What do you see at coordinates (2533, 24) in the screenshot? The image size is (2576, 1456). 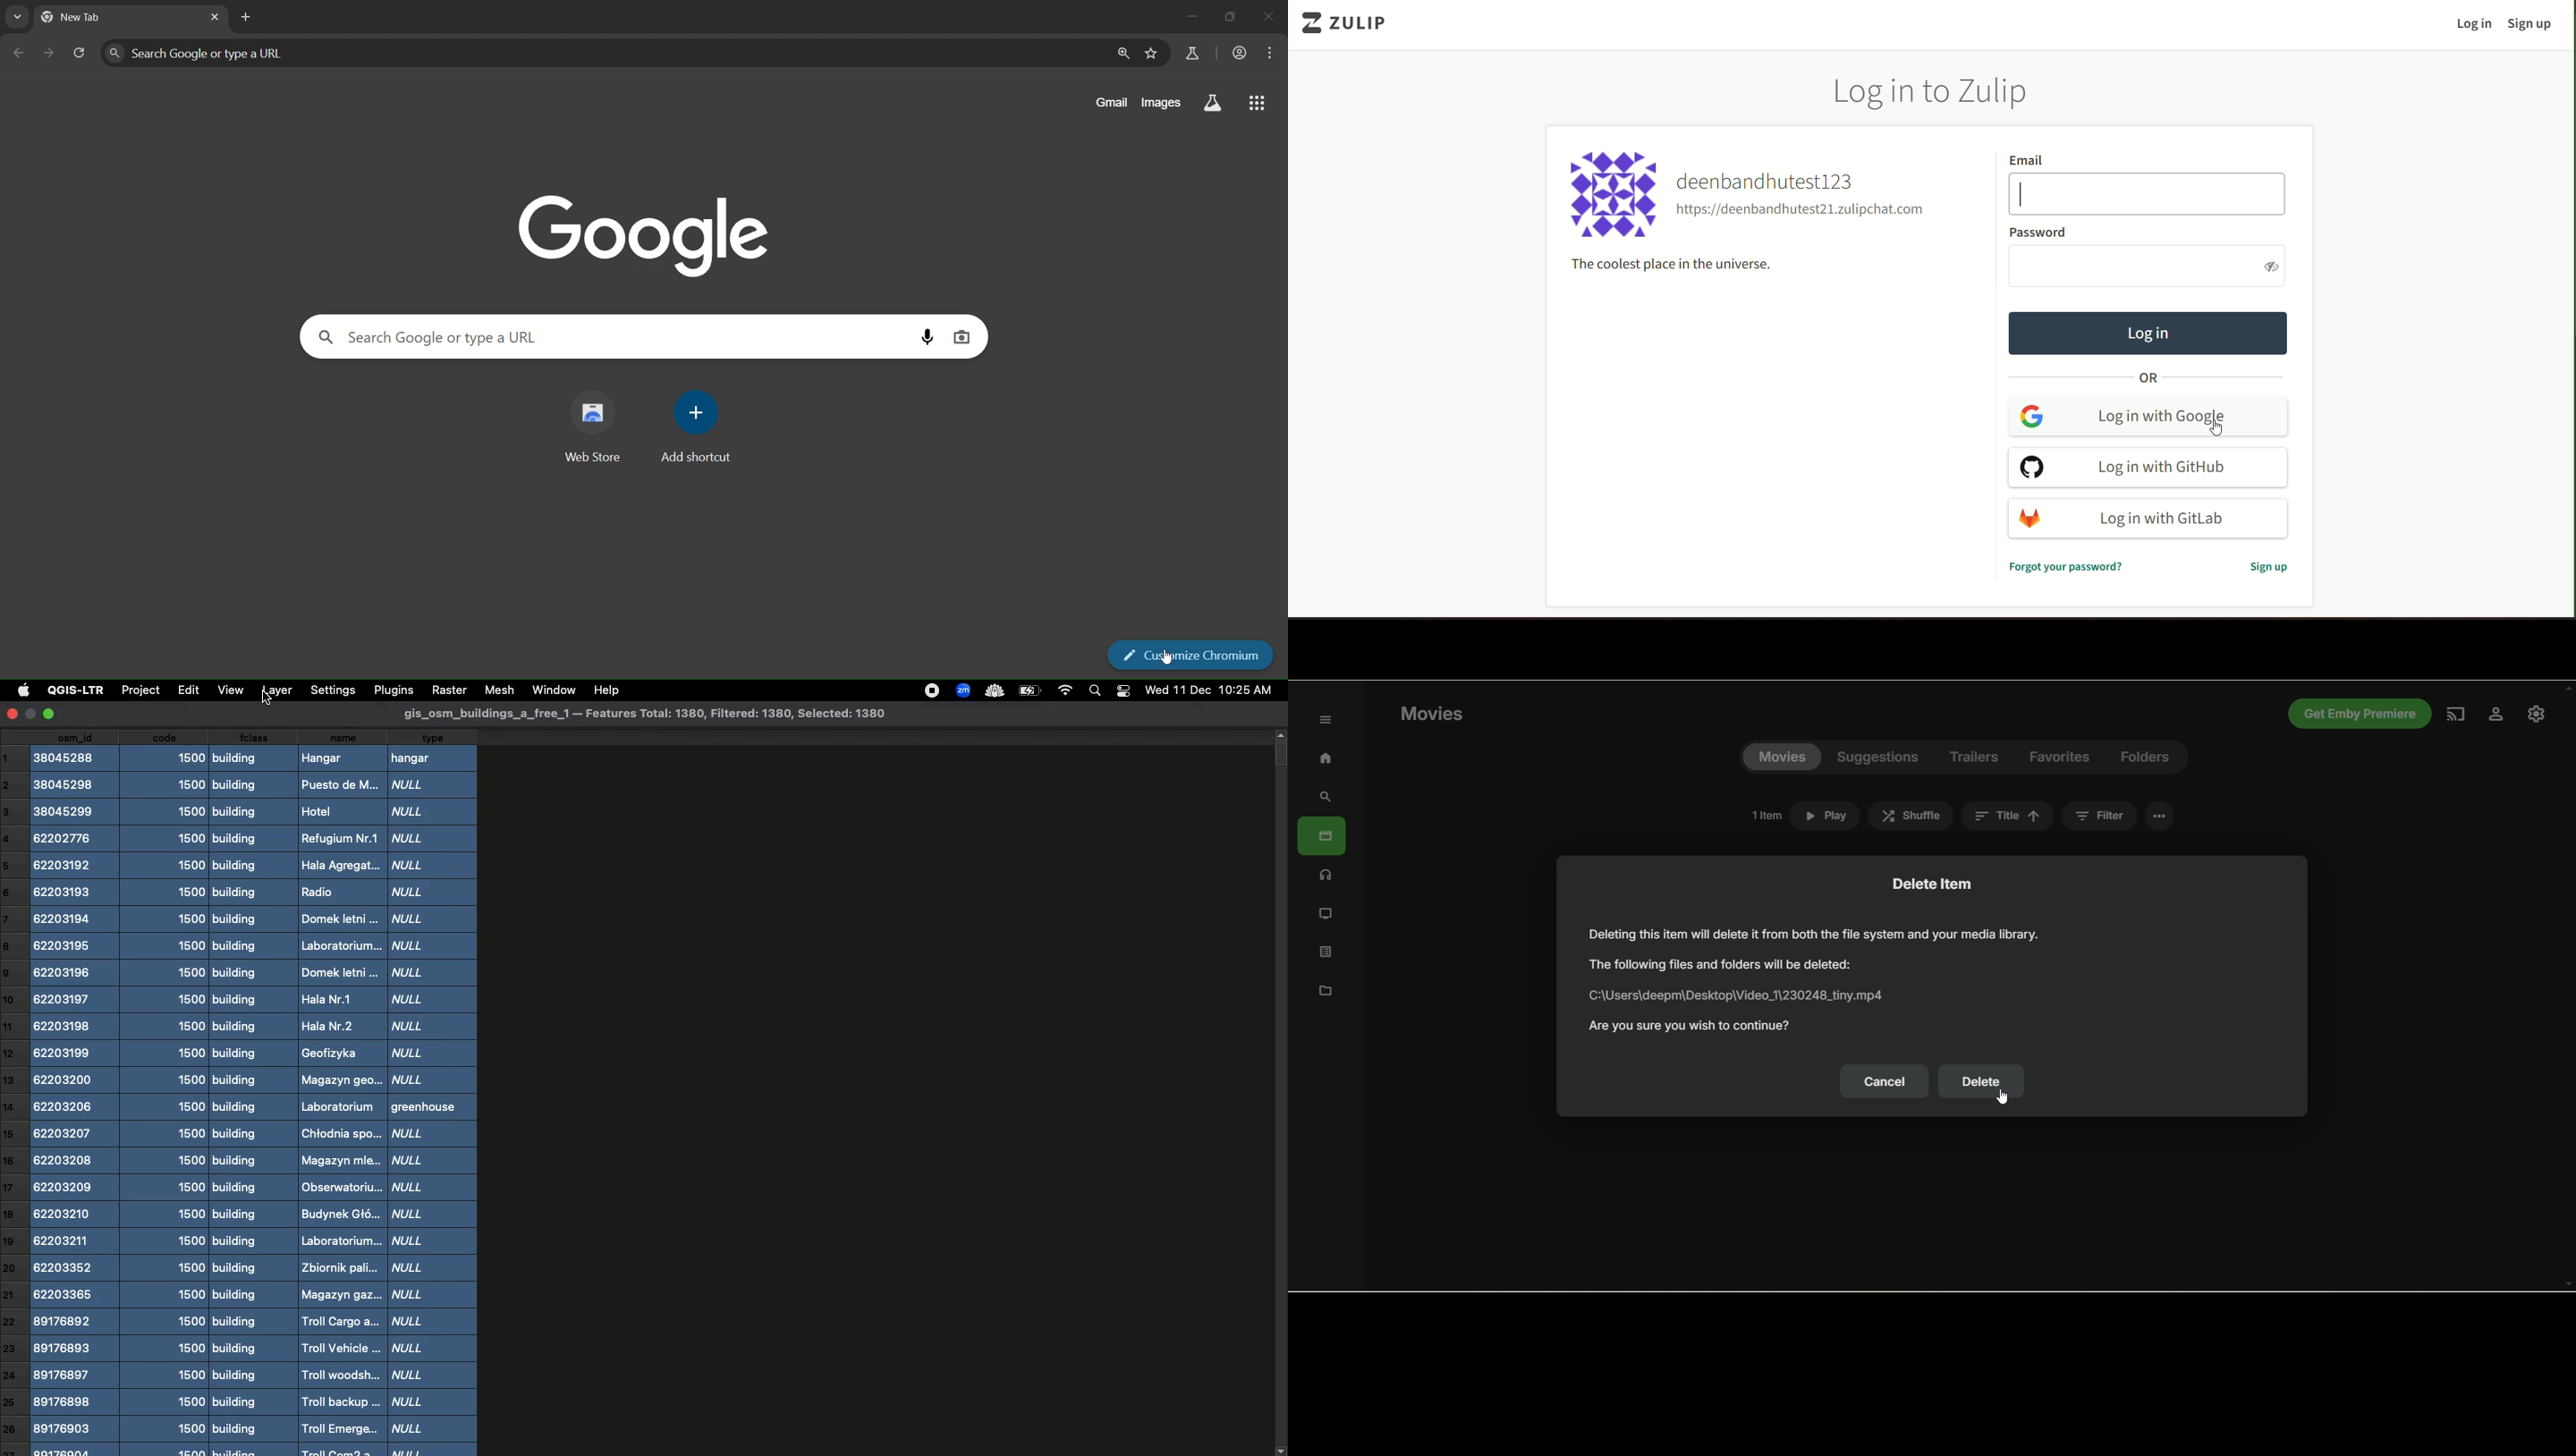 I see `sign up` at bounding box center [2533, 24].